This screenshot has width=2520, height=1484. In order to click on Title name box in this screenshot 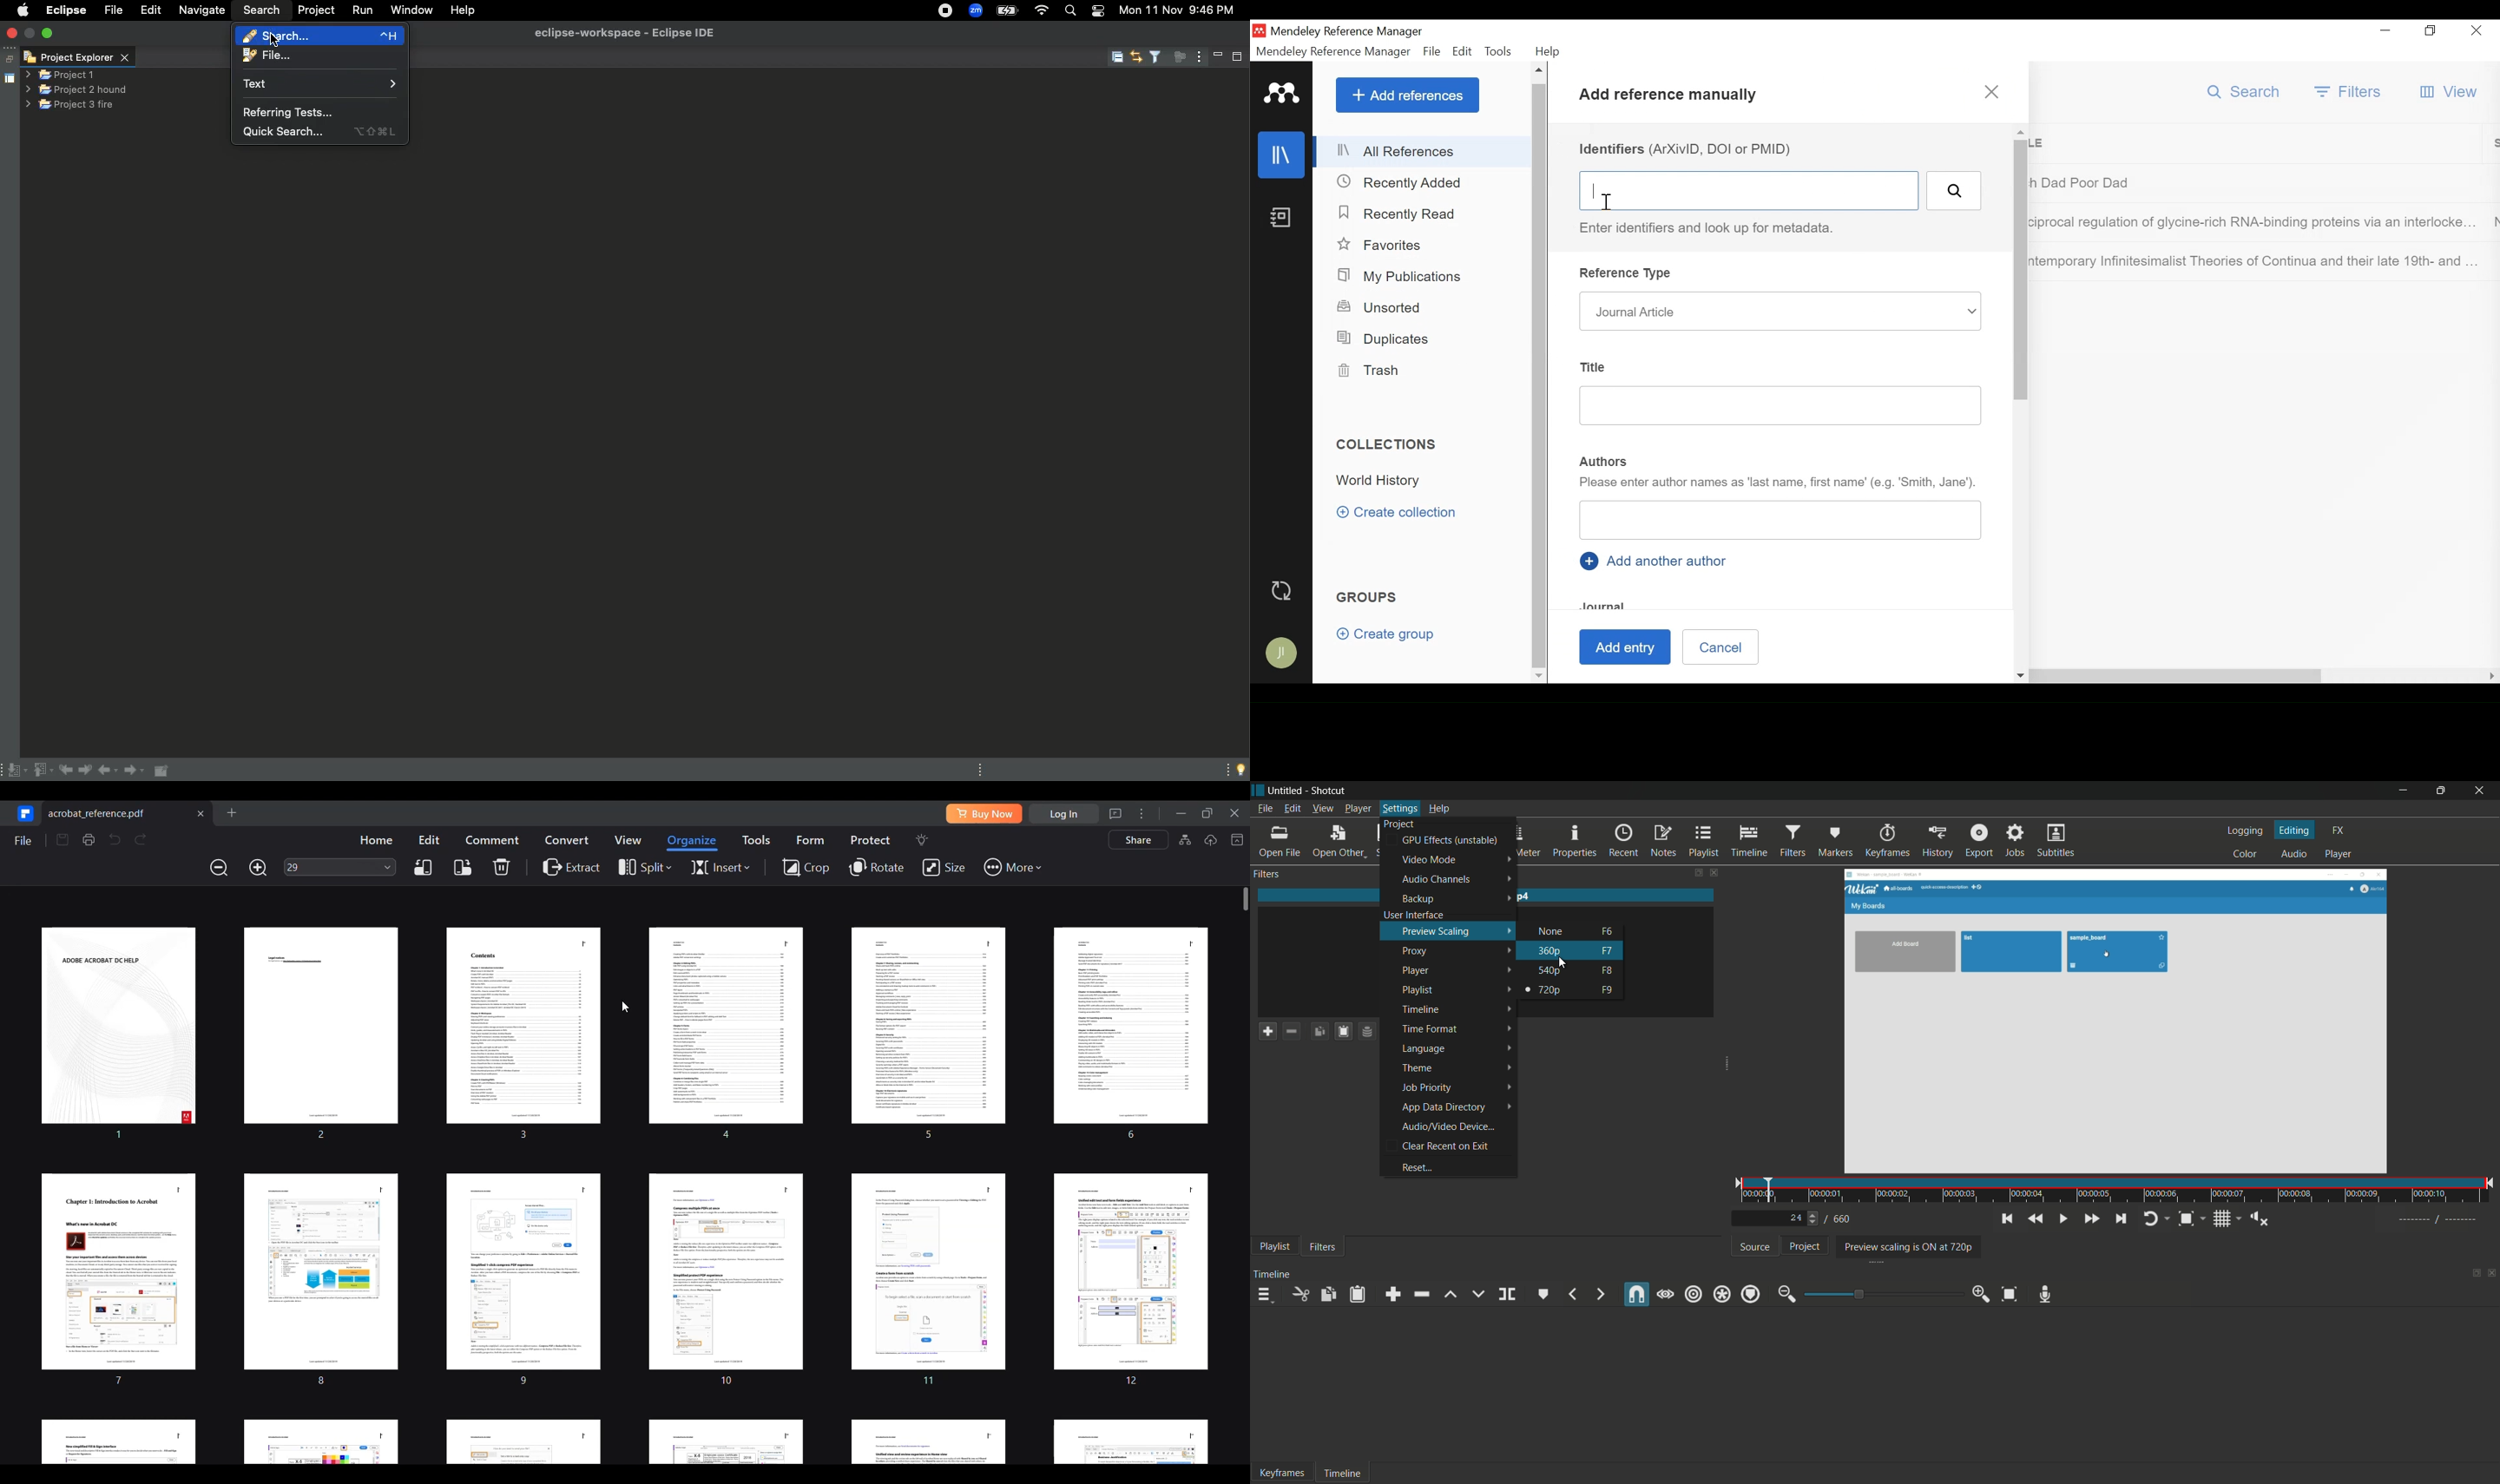, I will do `click(1769, 407)`.